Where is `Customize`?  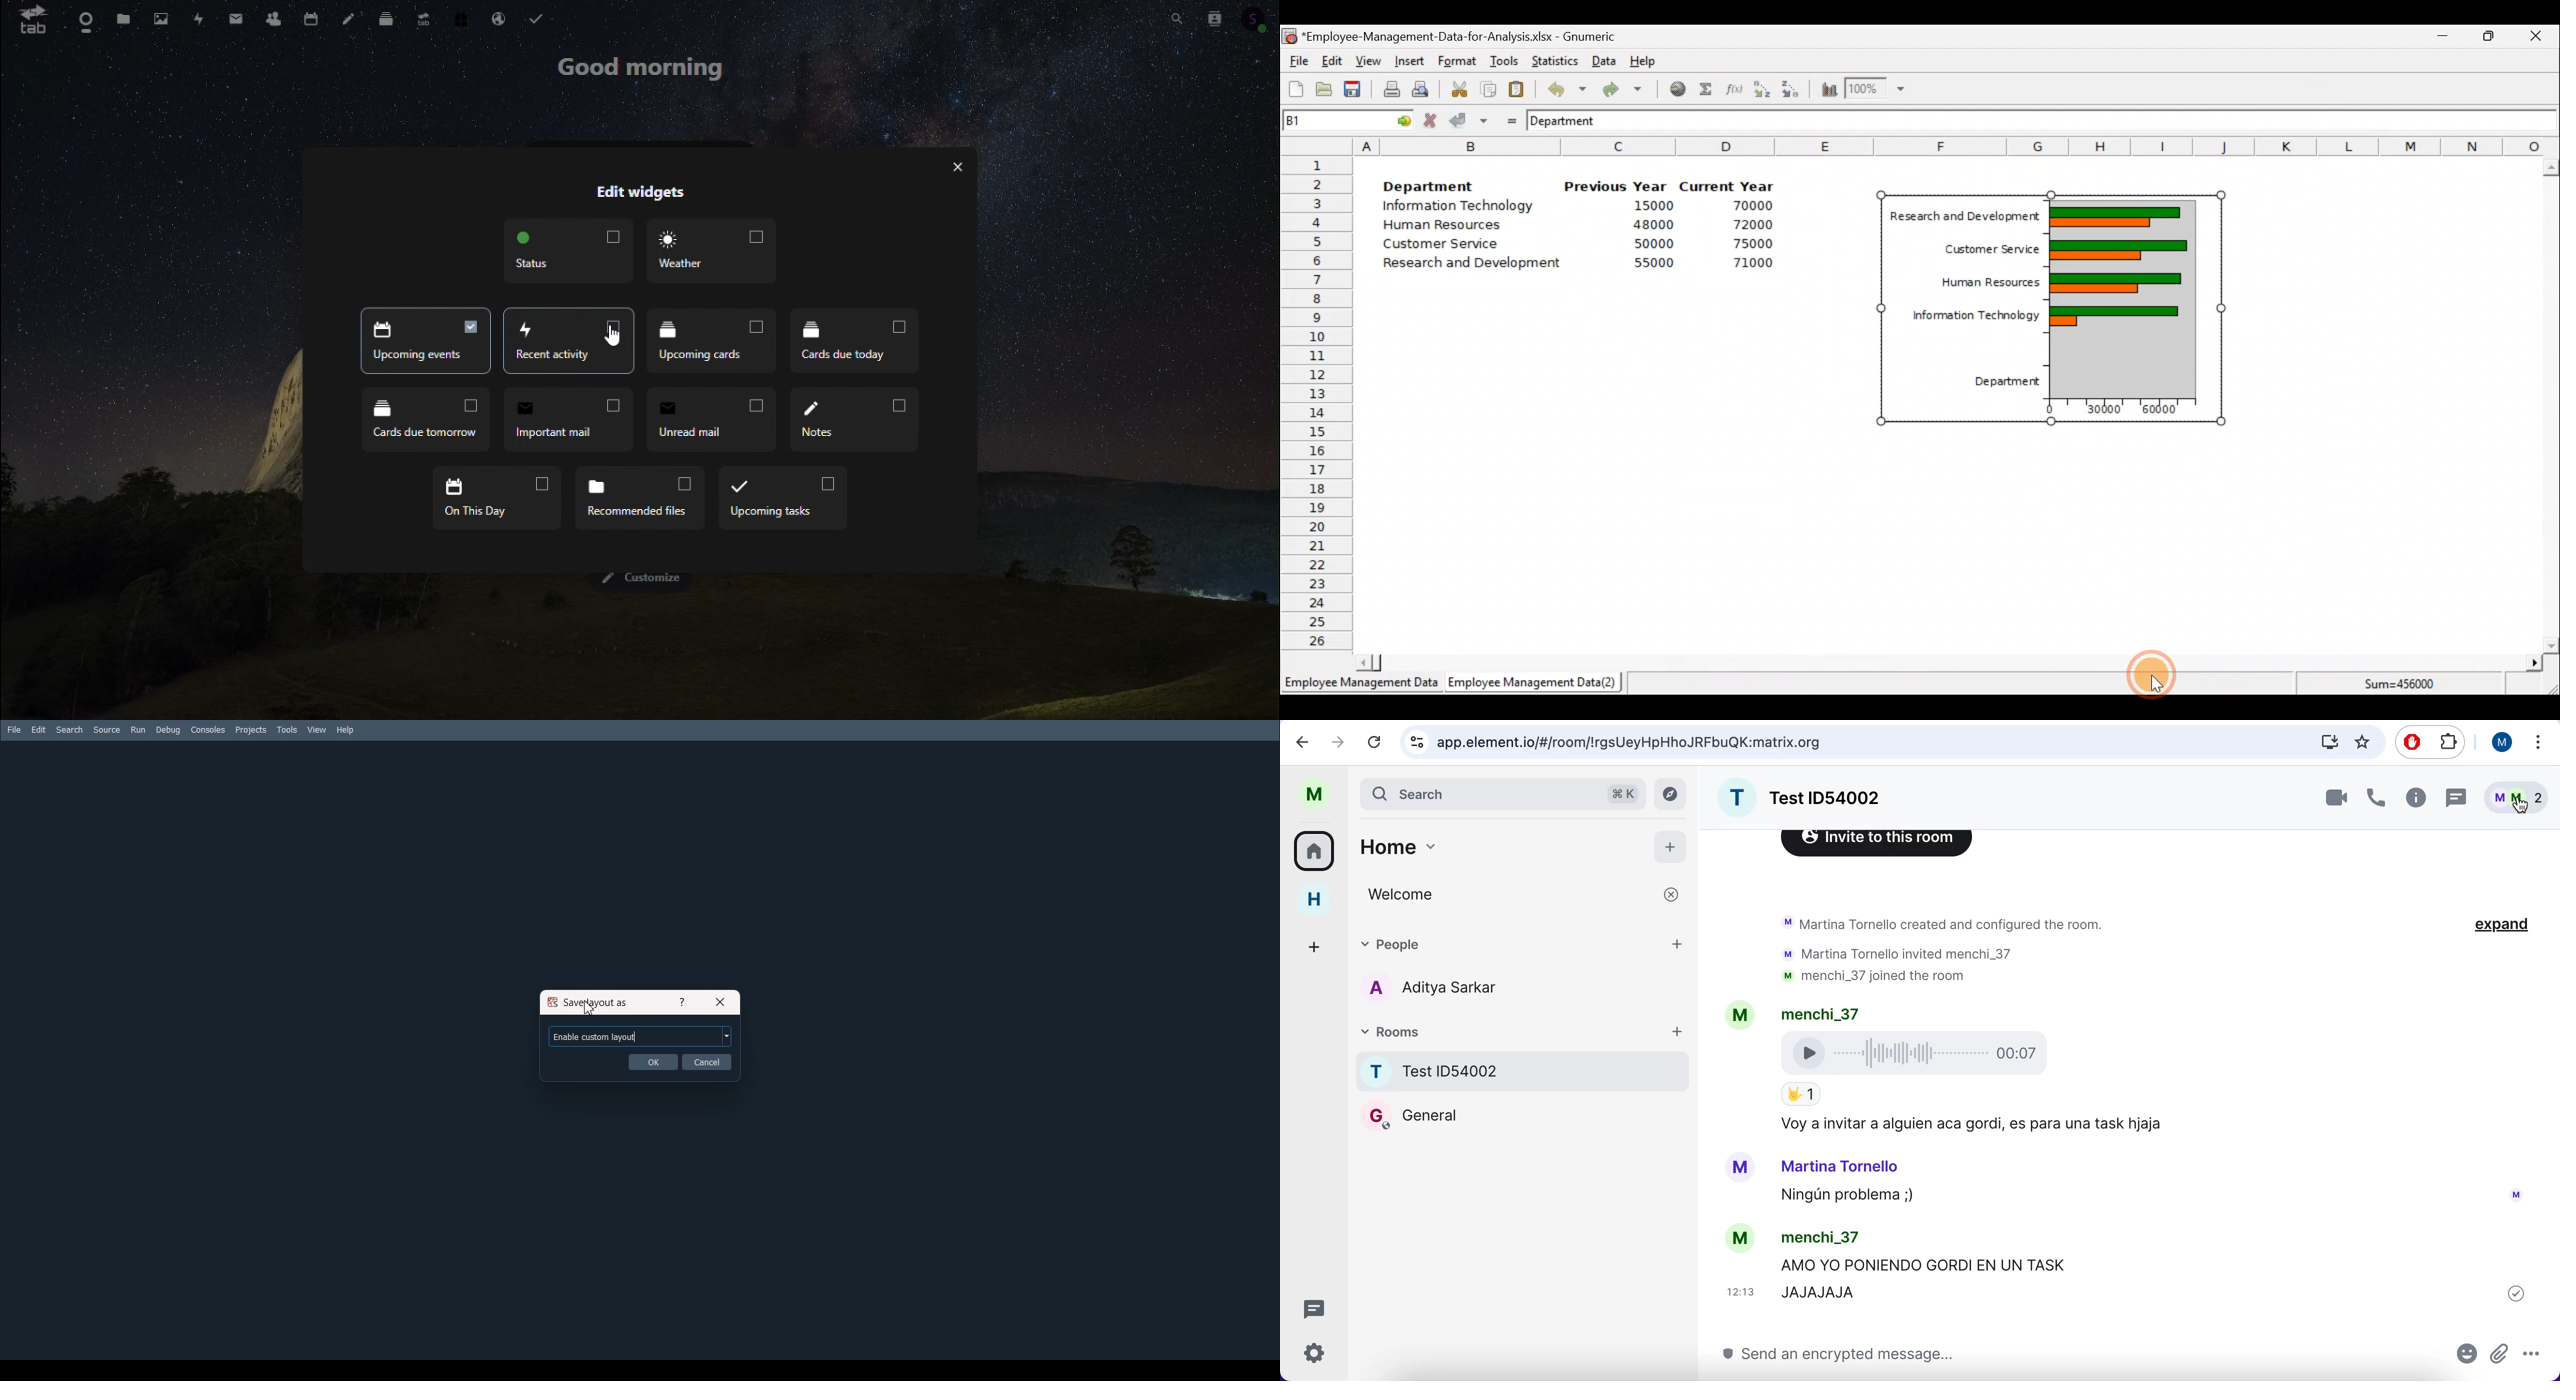 Customize is located at coordinates (643, 579).